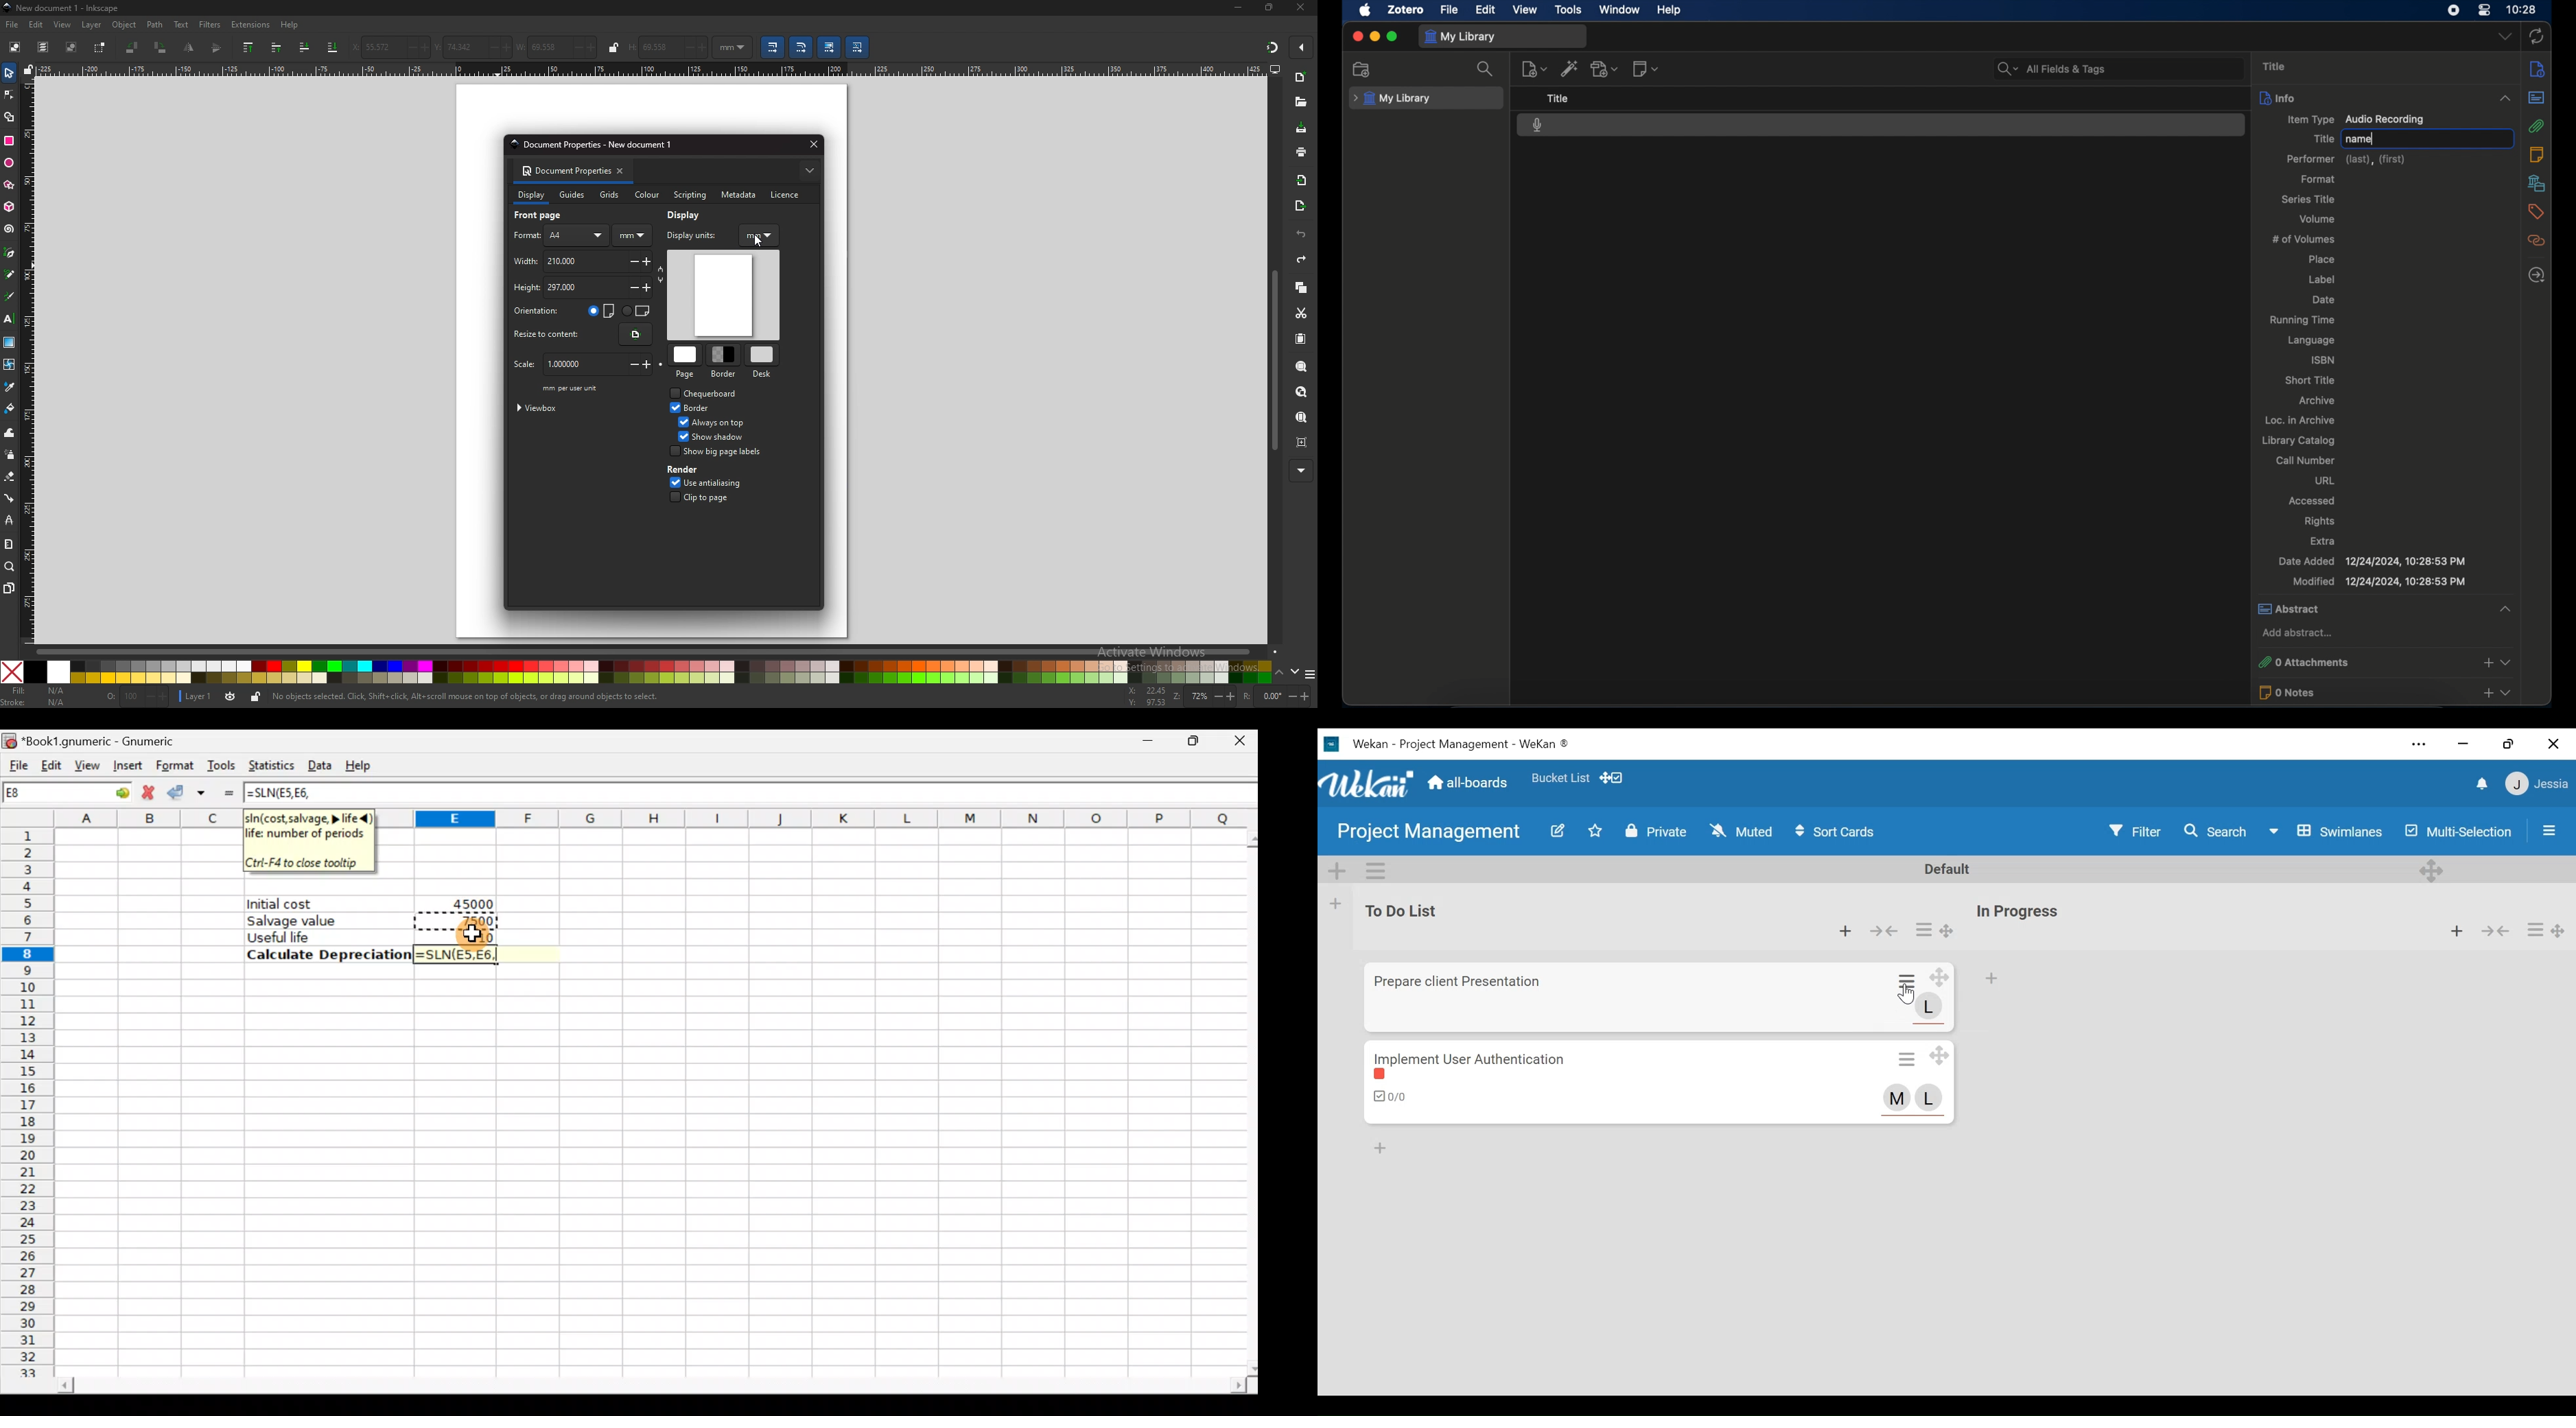  What do you see at coordinates (561, 364) in the screenshot?
I see `scale` at bounding box center [561, 364].